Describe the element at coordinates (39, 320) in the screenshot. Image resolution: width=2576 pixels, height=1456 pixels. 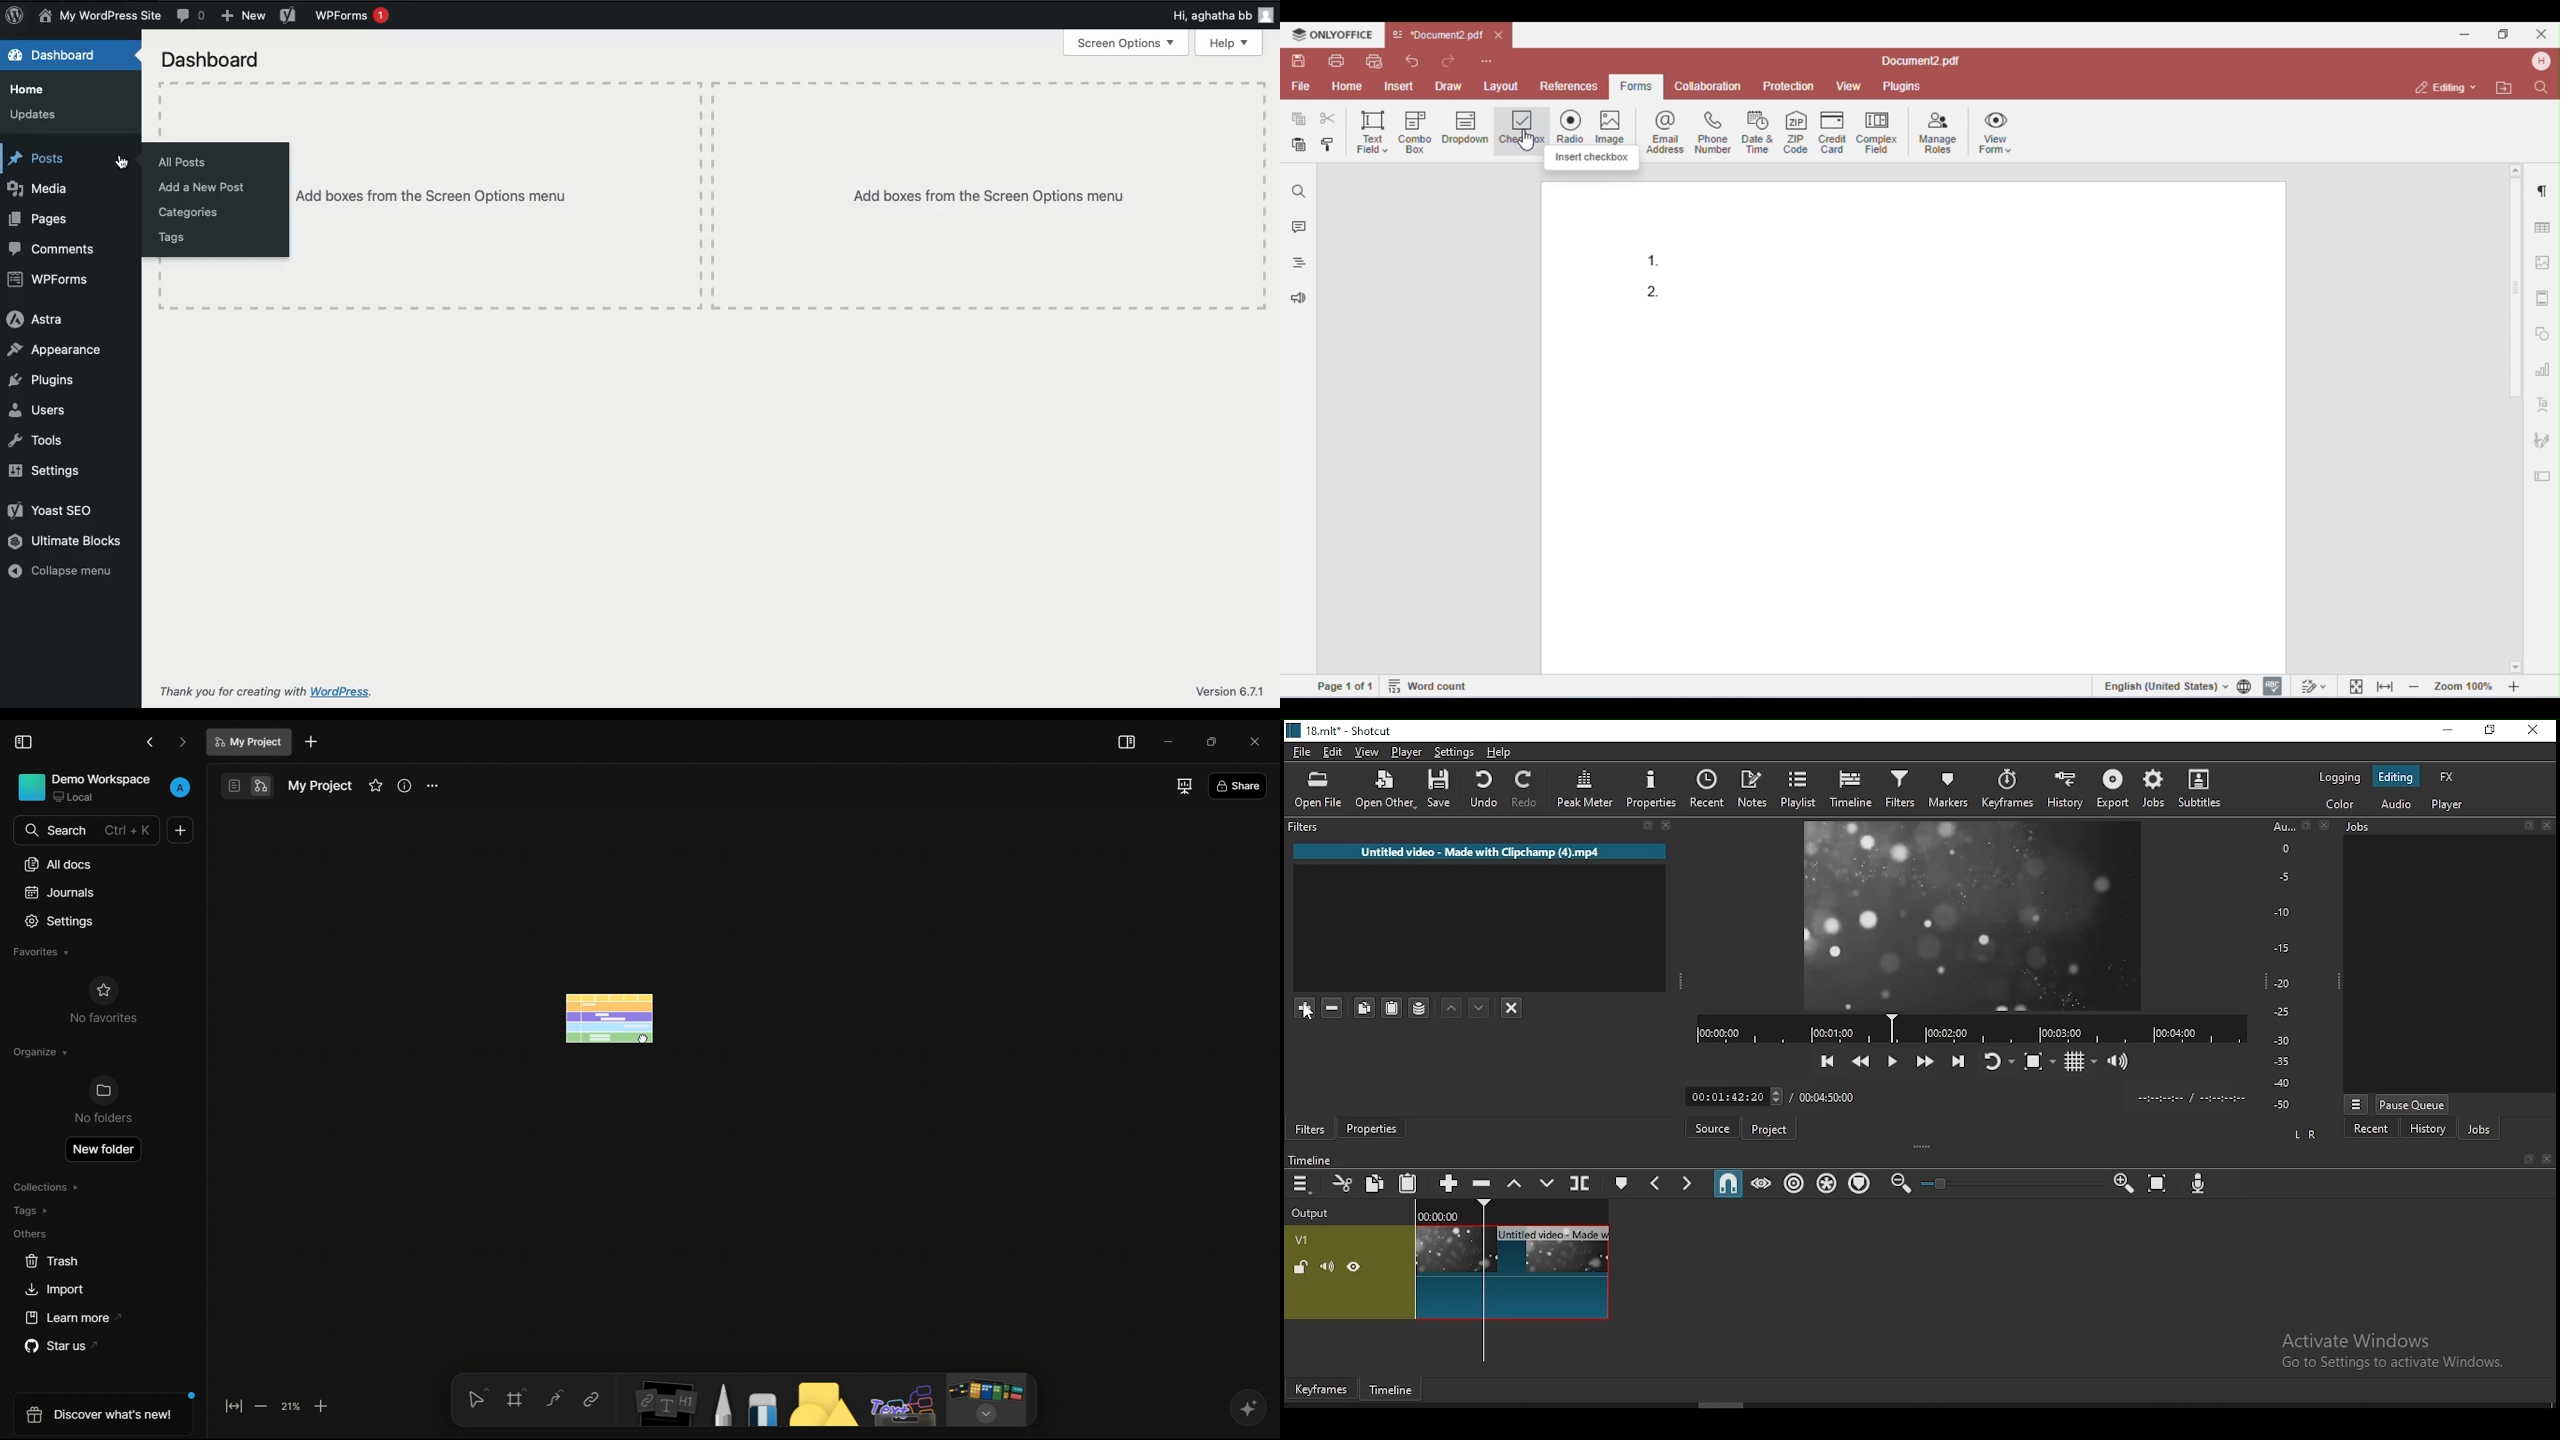
I see `Astra ` at that location.